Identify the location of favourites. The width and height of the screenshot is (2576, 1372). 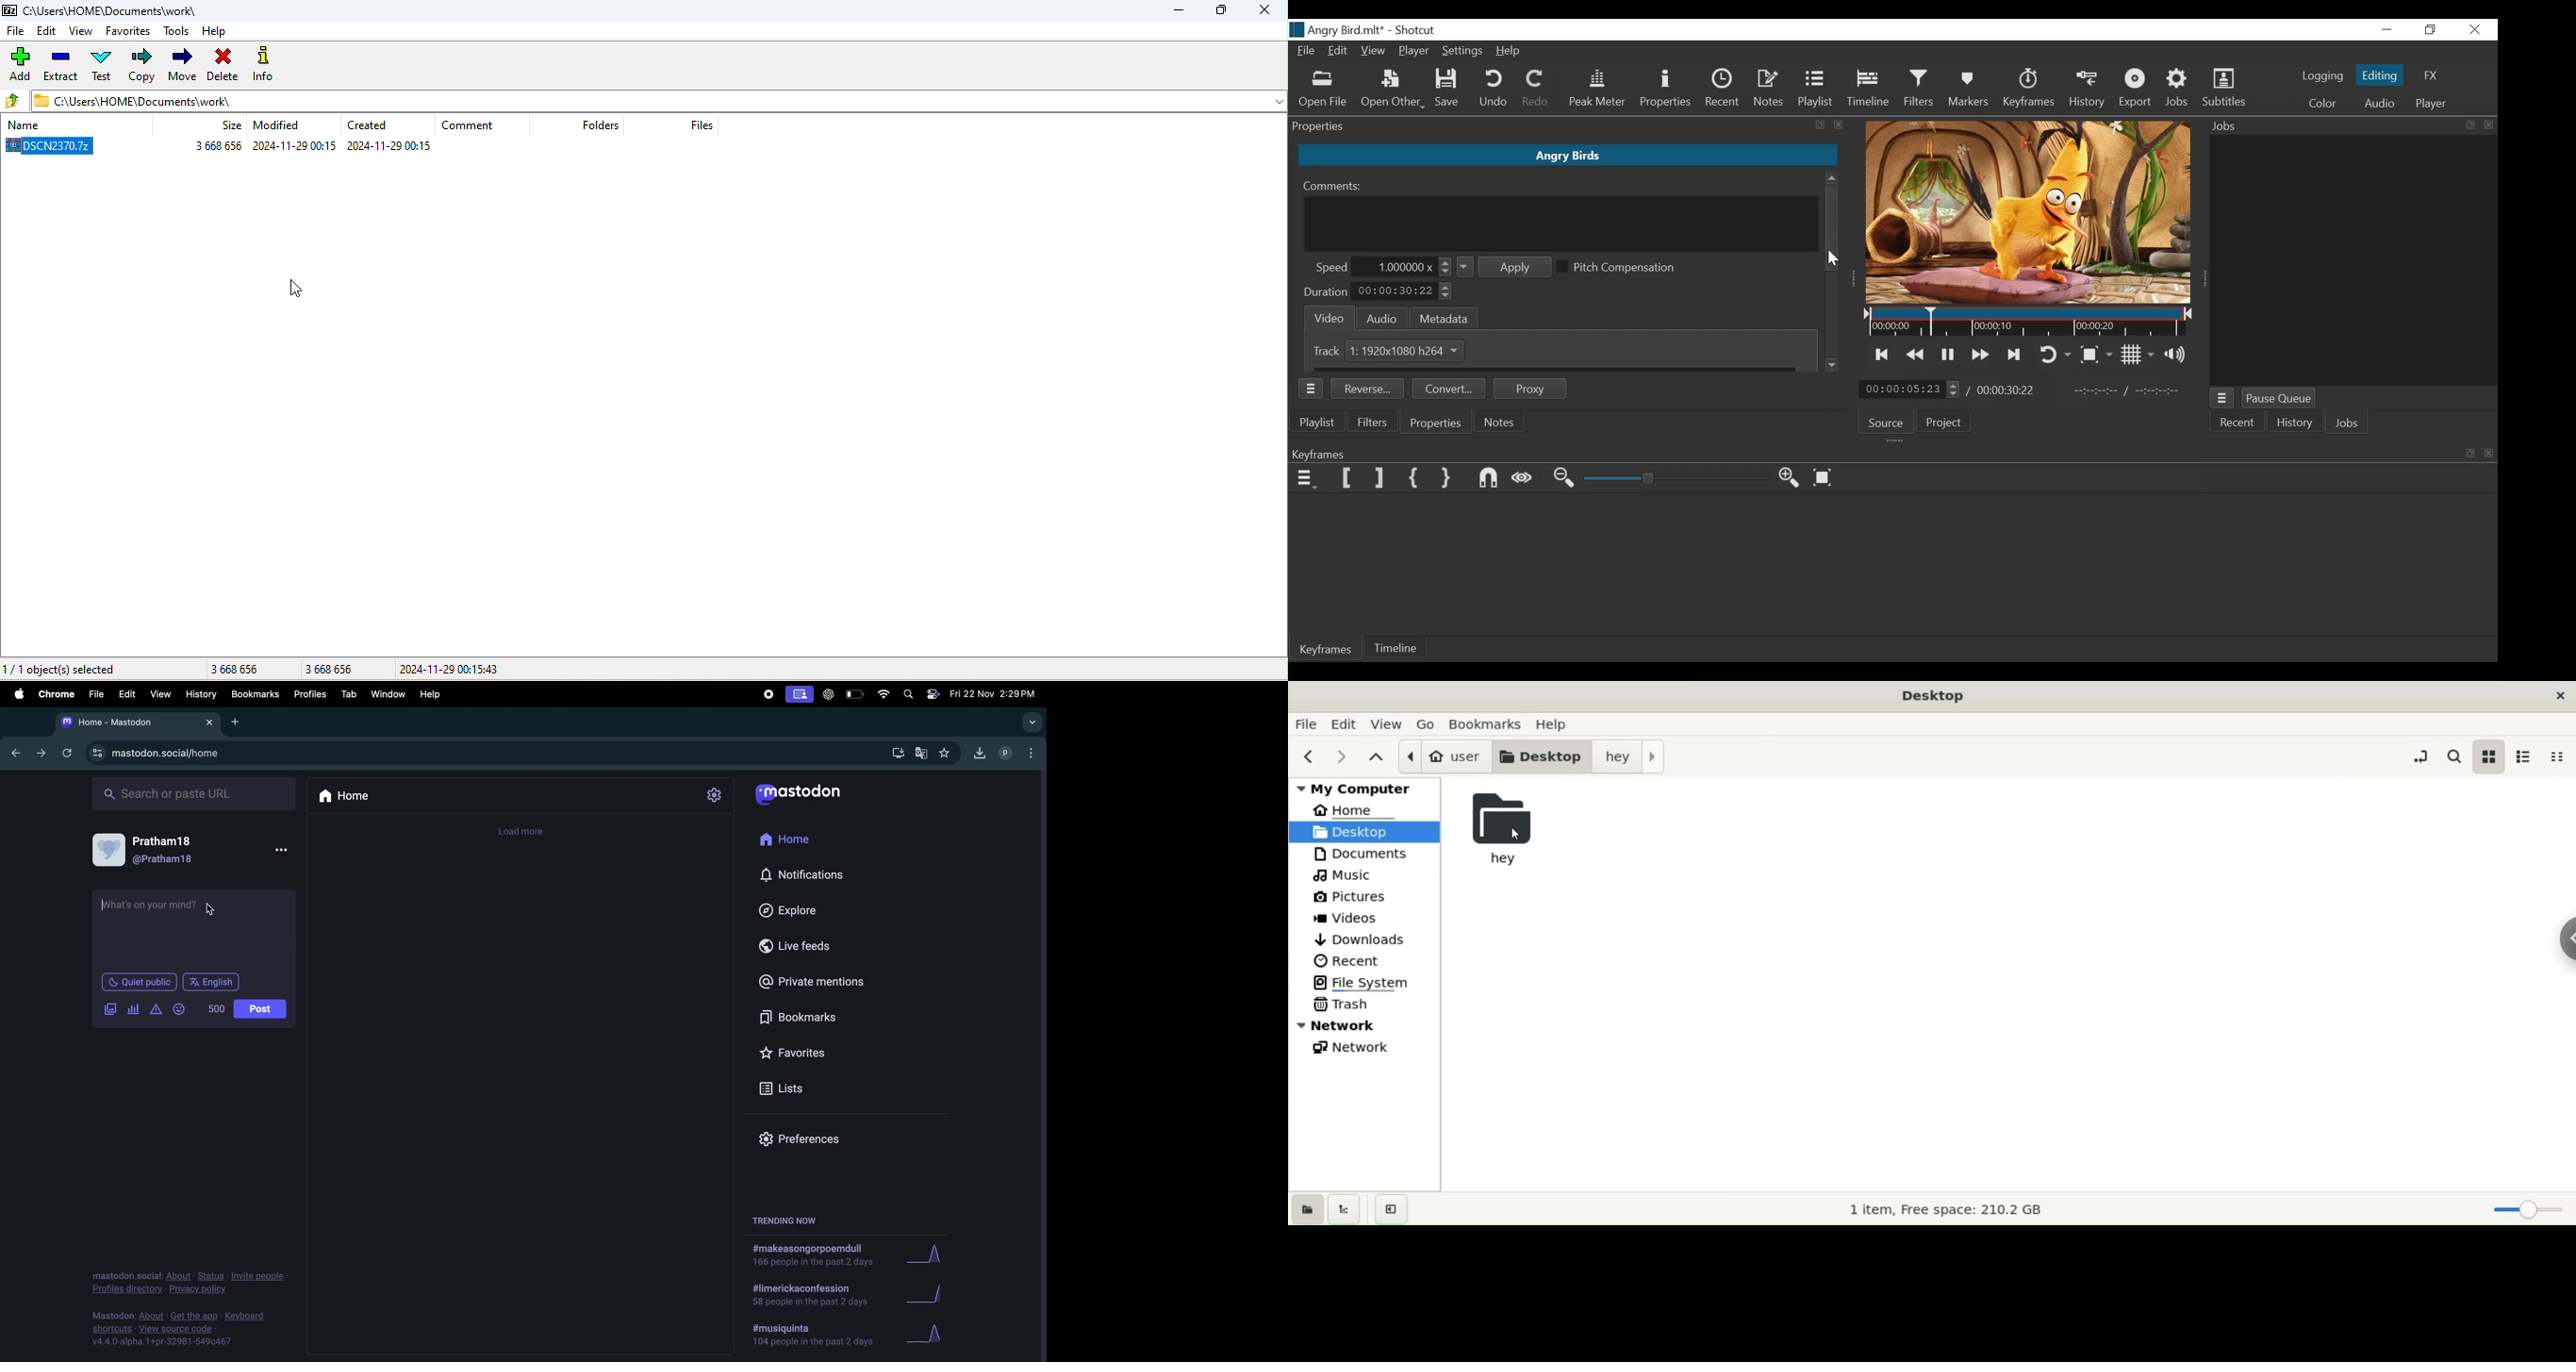
(830, 1052).